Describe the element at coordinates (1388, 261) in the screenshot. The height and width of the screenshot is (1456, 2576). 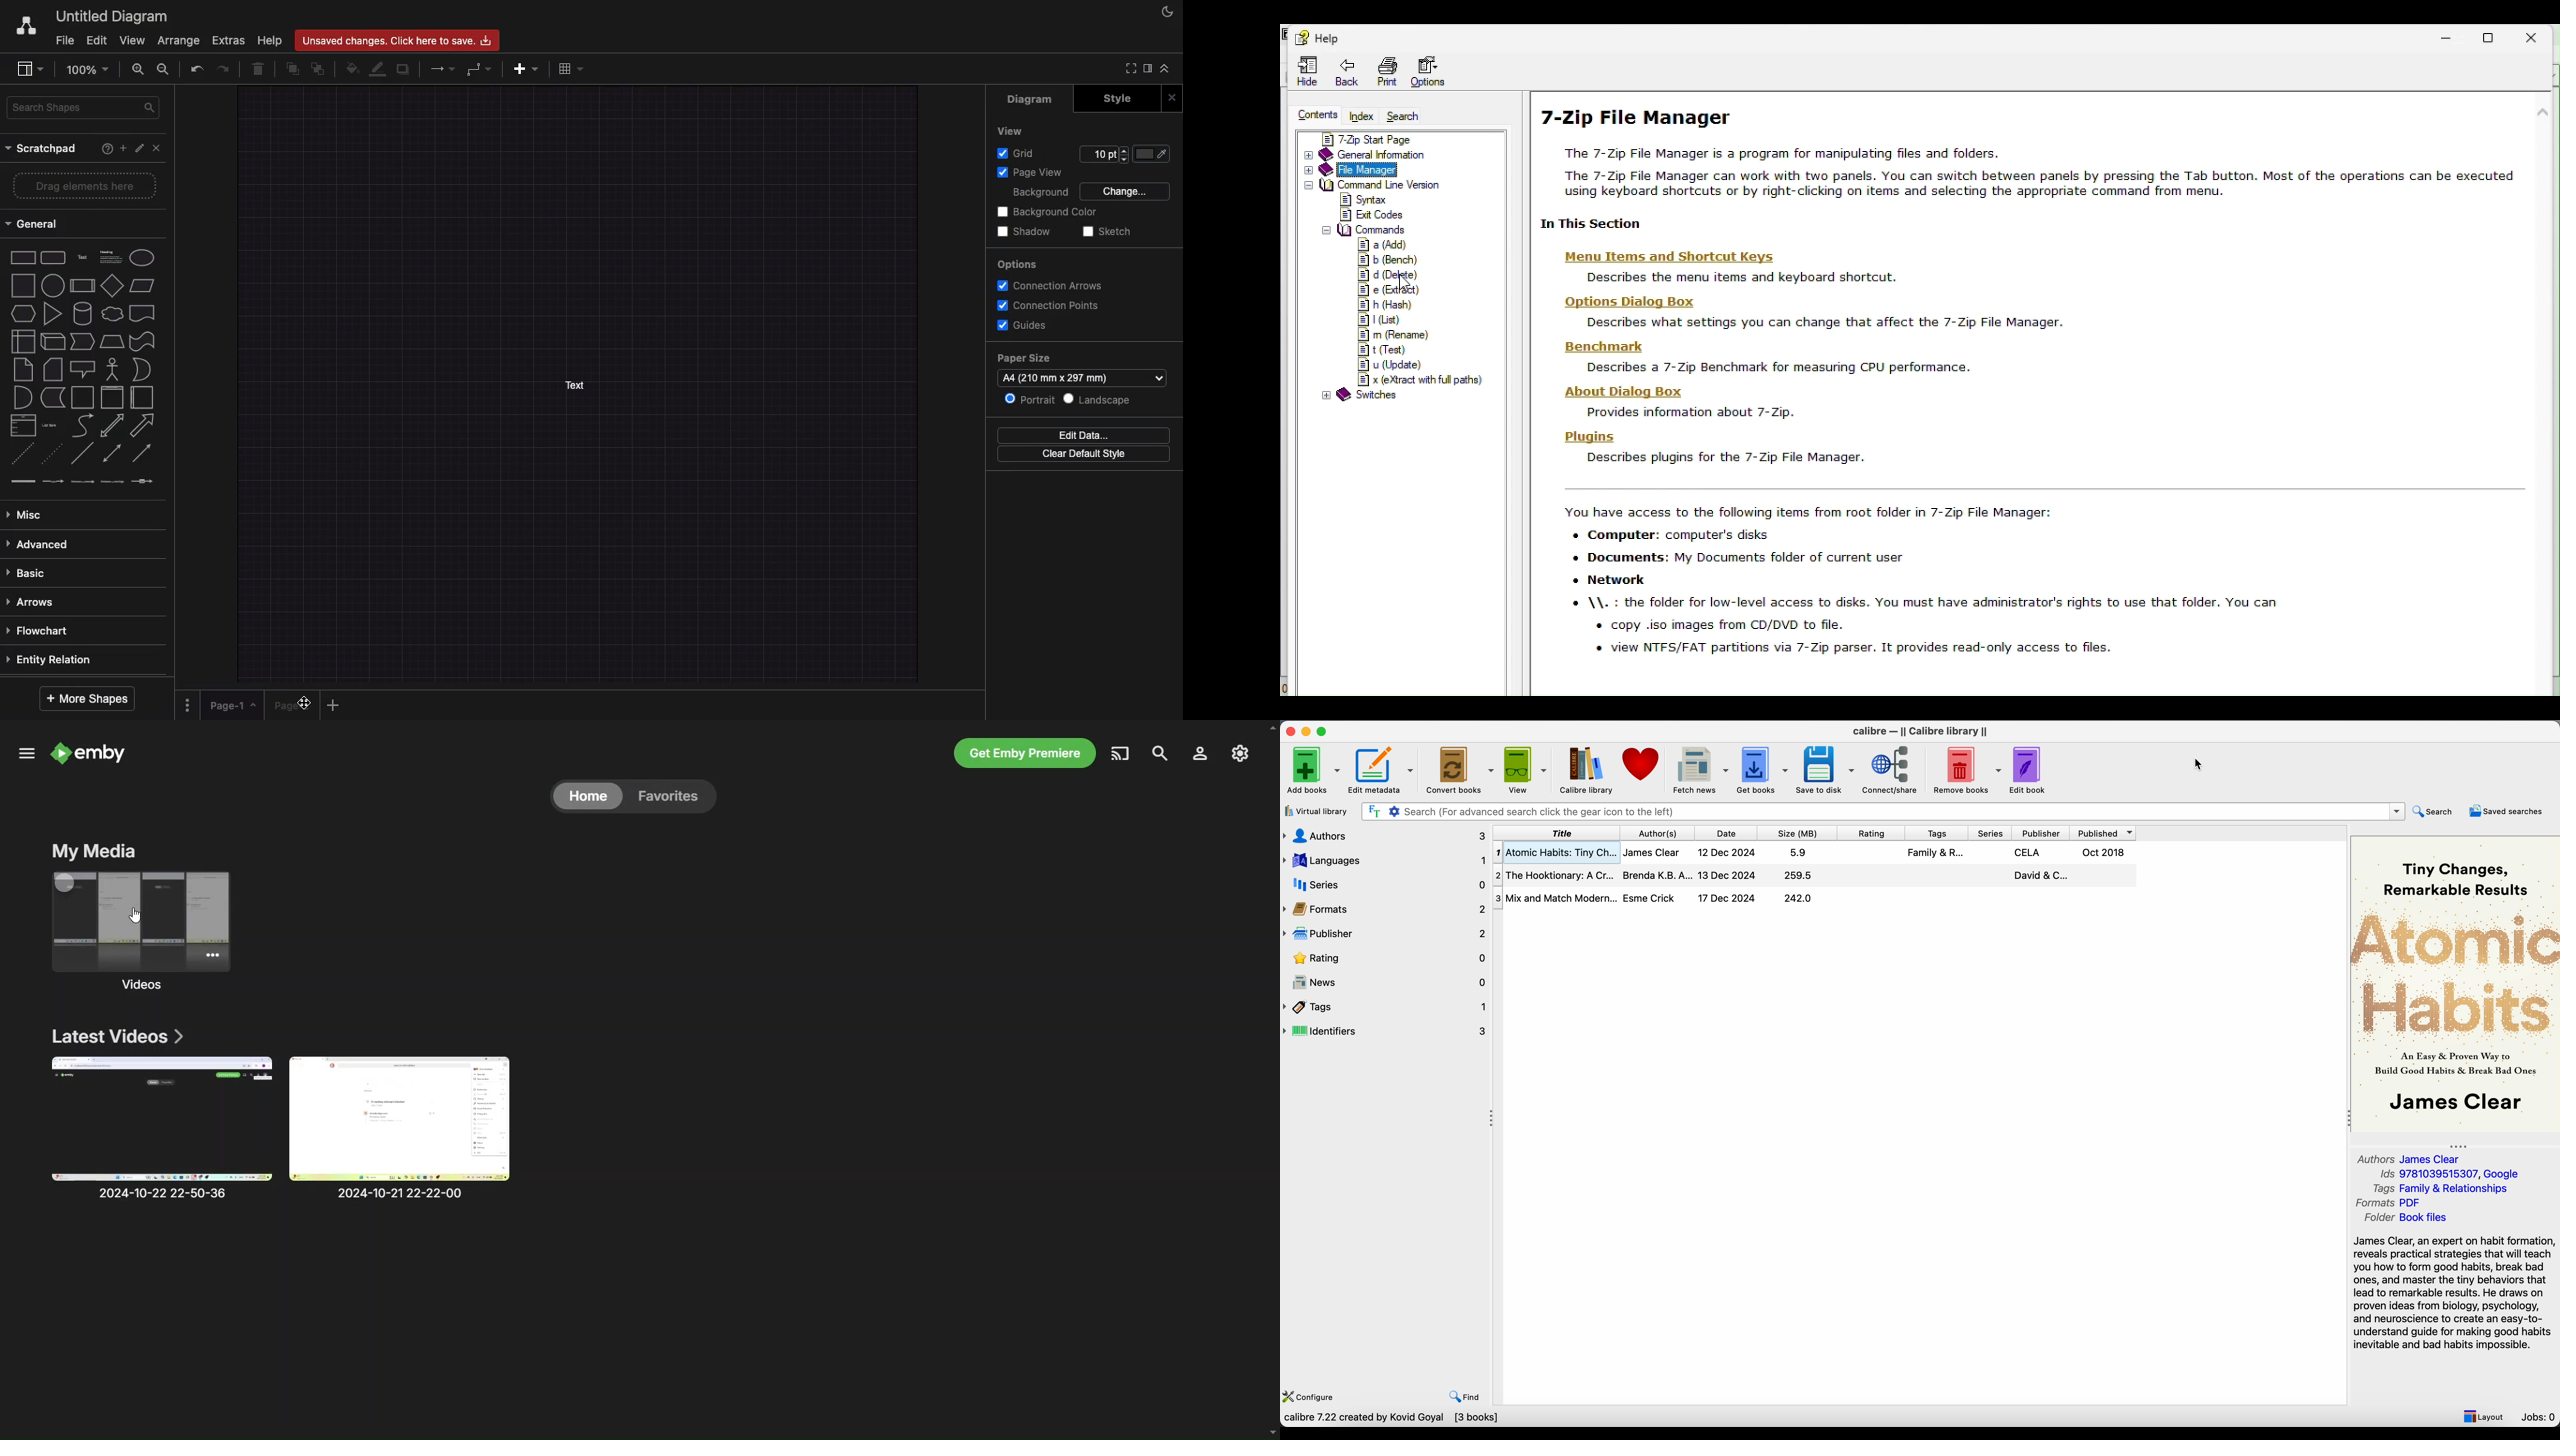
I see `b` at that location.